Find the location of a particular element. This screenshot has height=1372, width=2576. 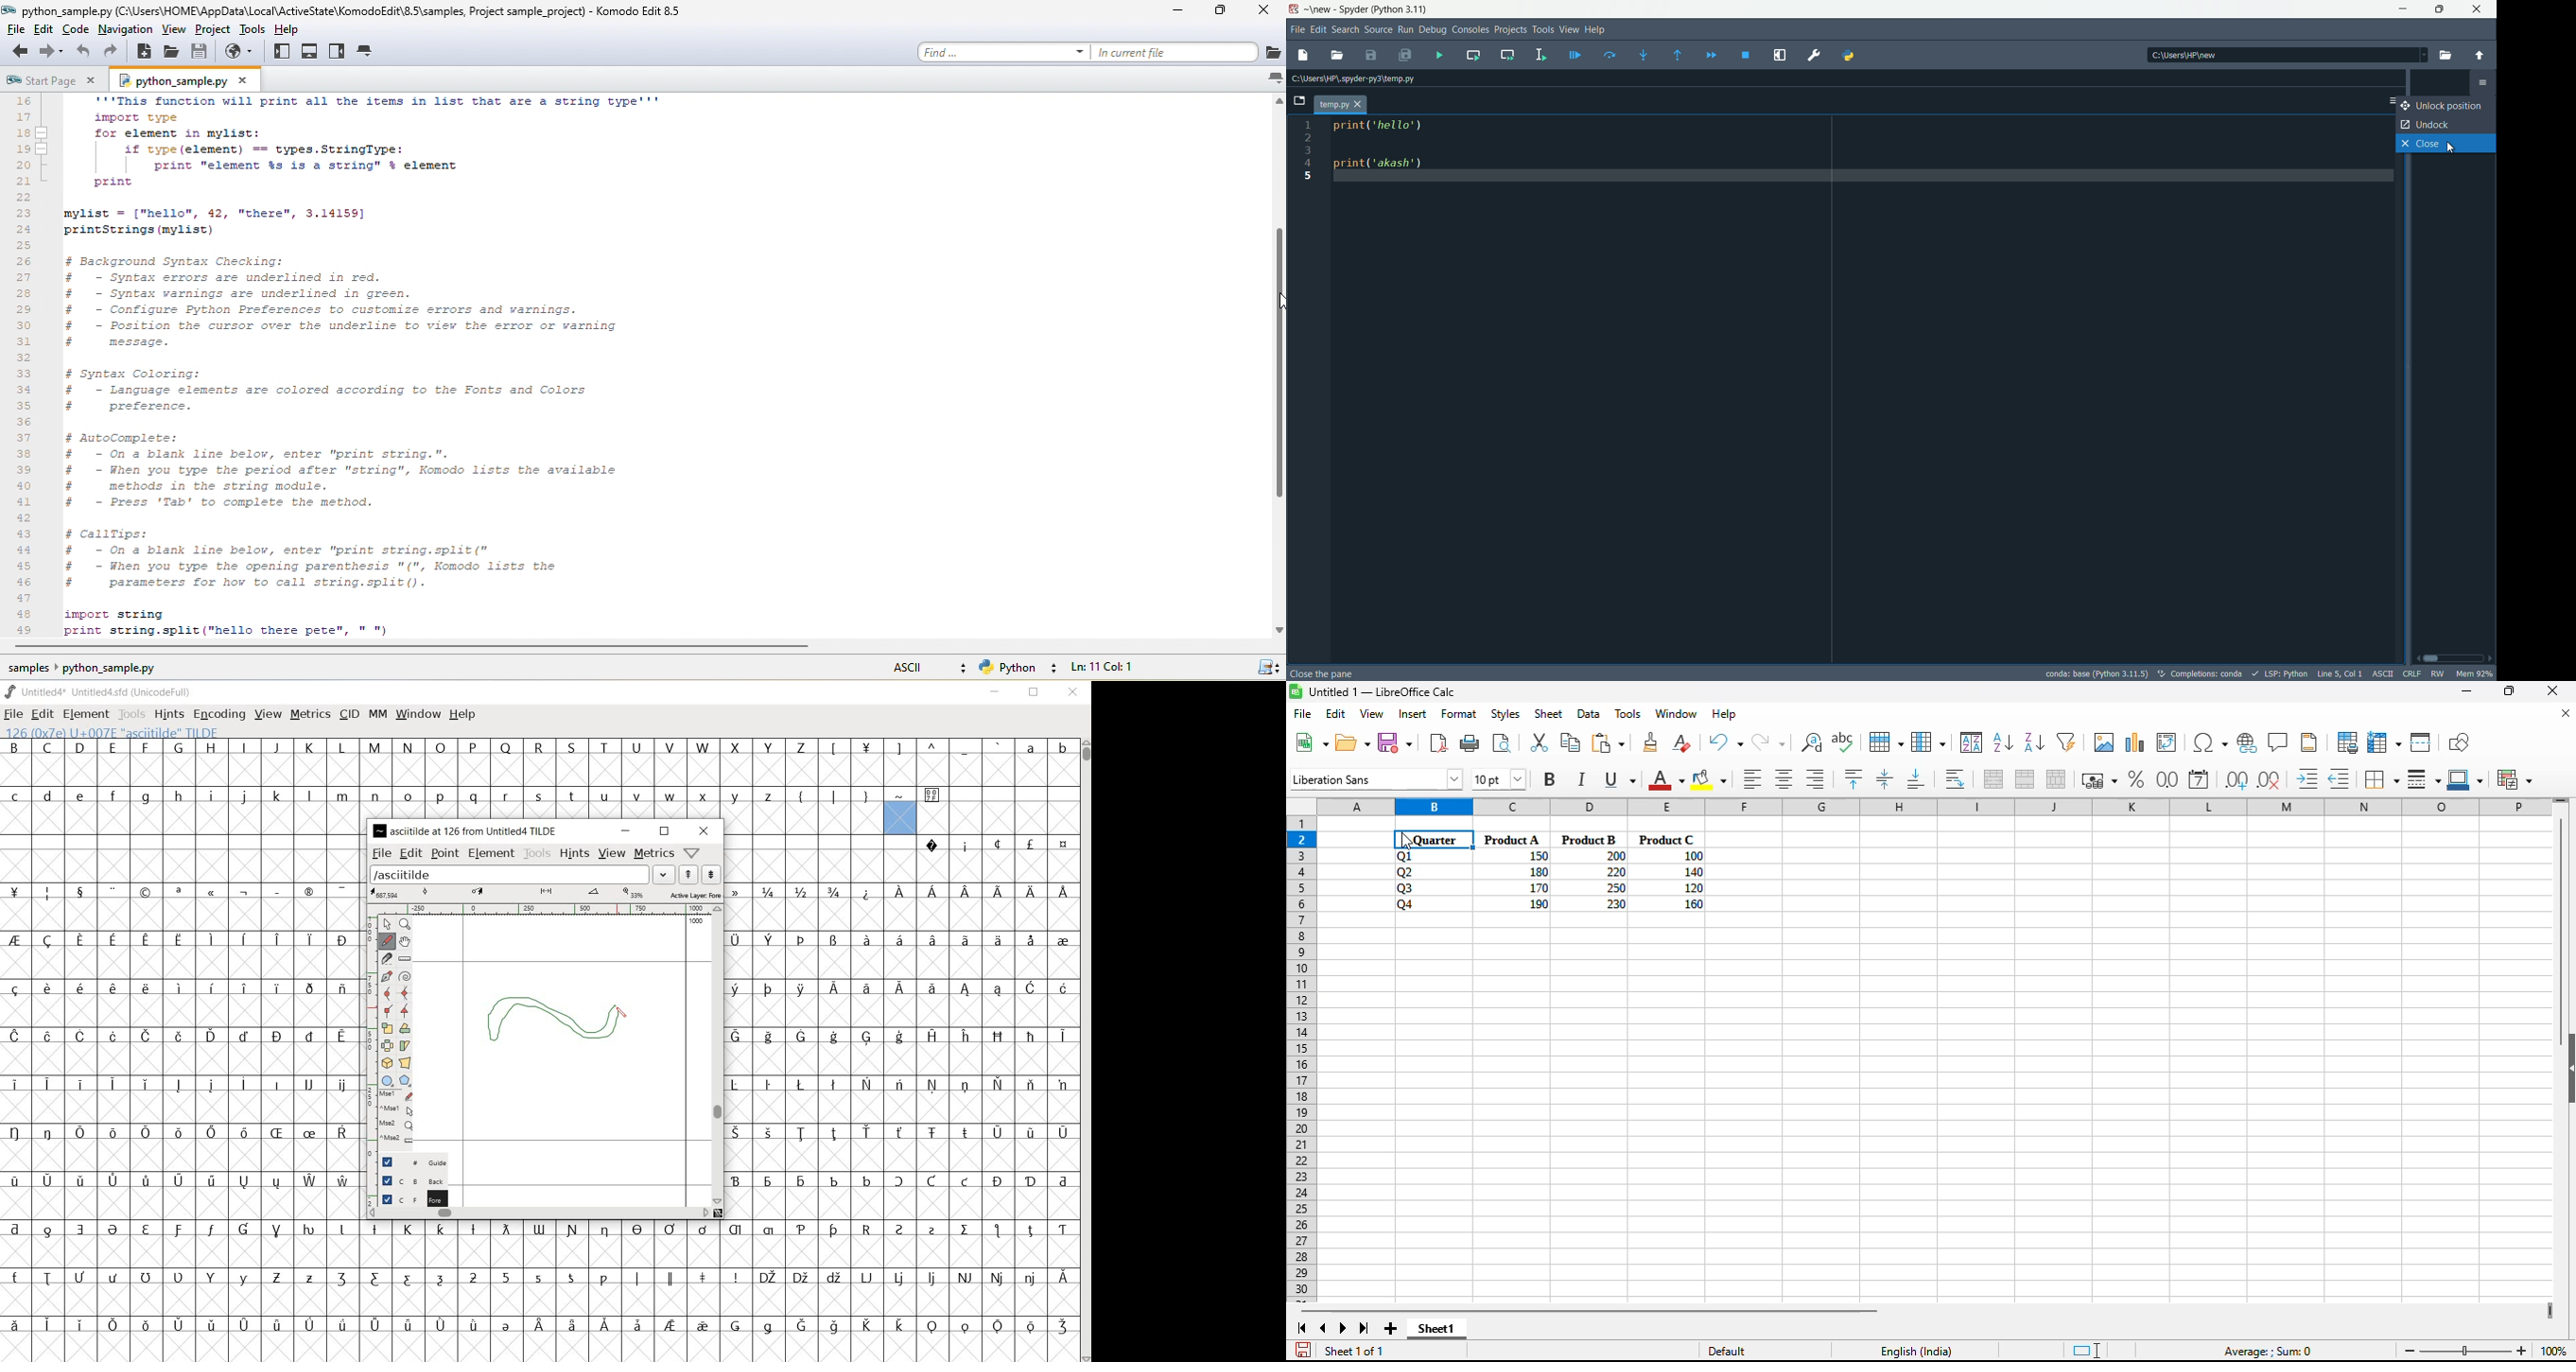

200 is located at coordinates (1616, 856).